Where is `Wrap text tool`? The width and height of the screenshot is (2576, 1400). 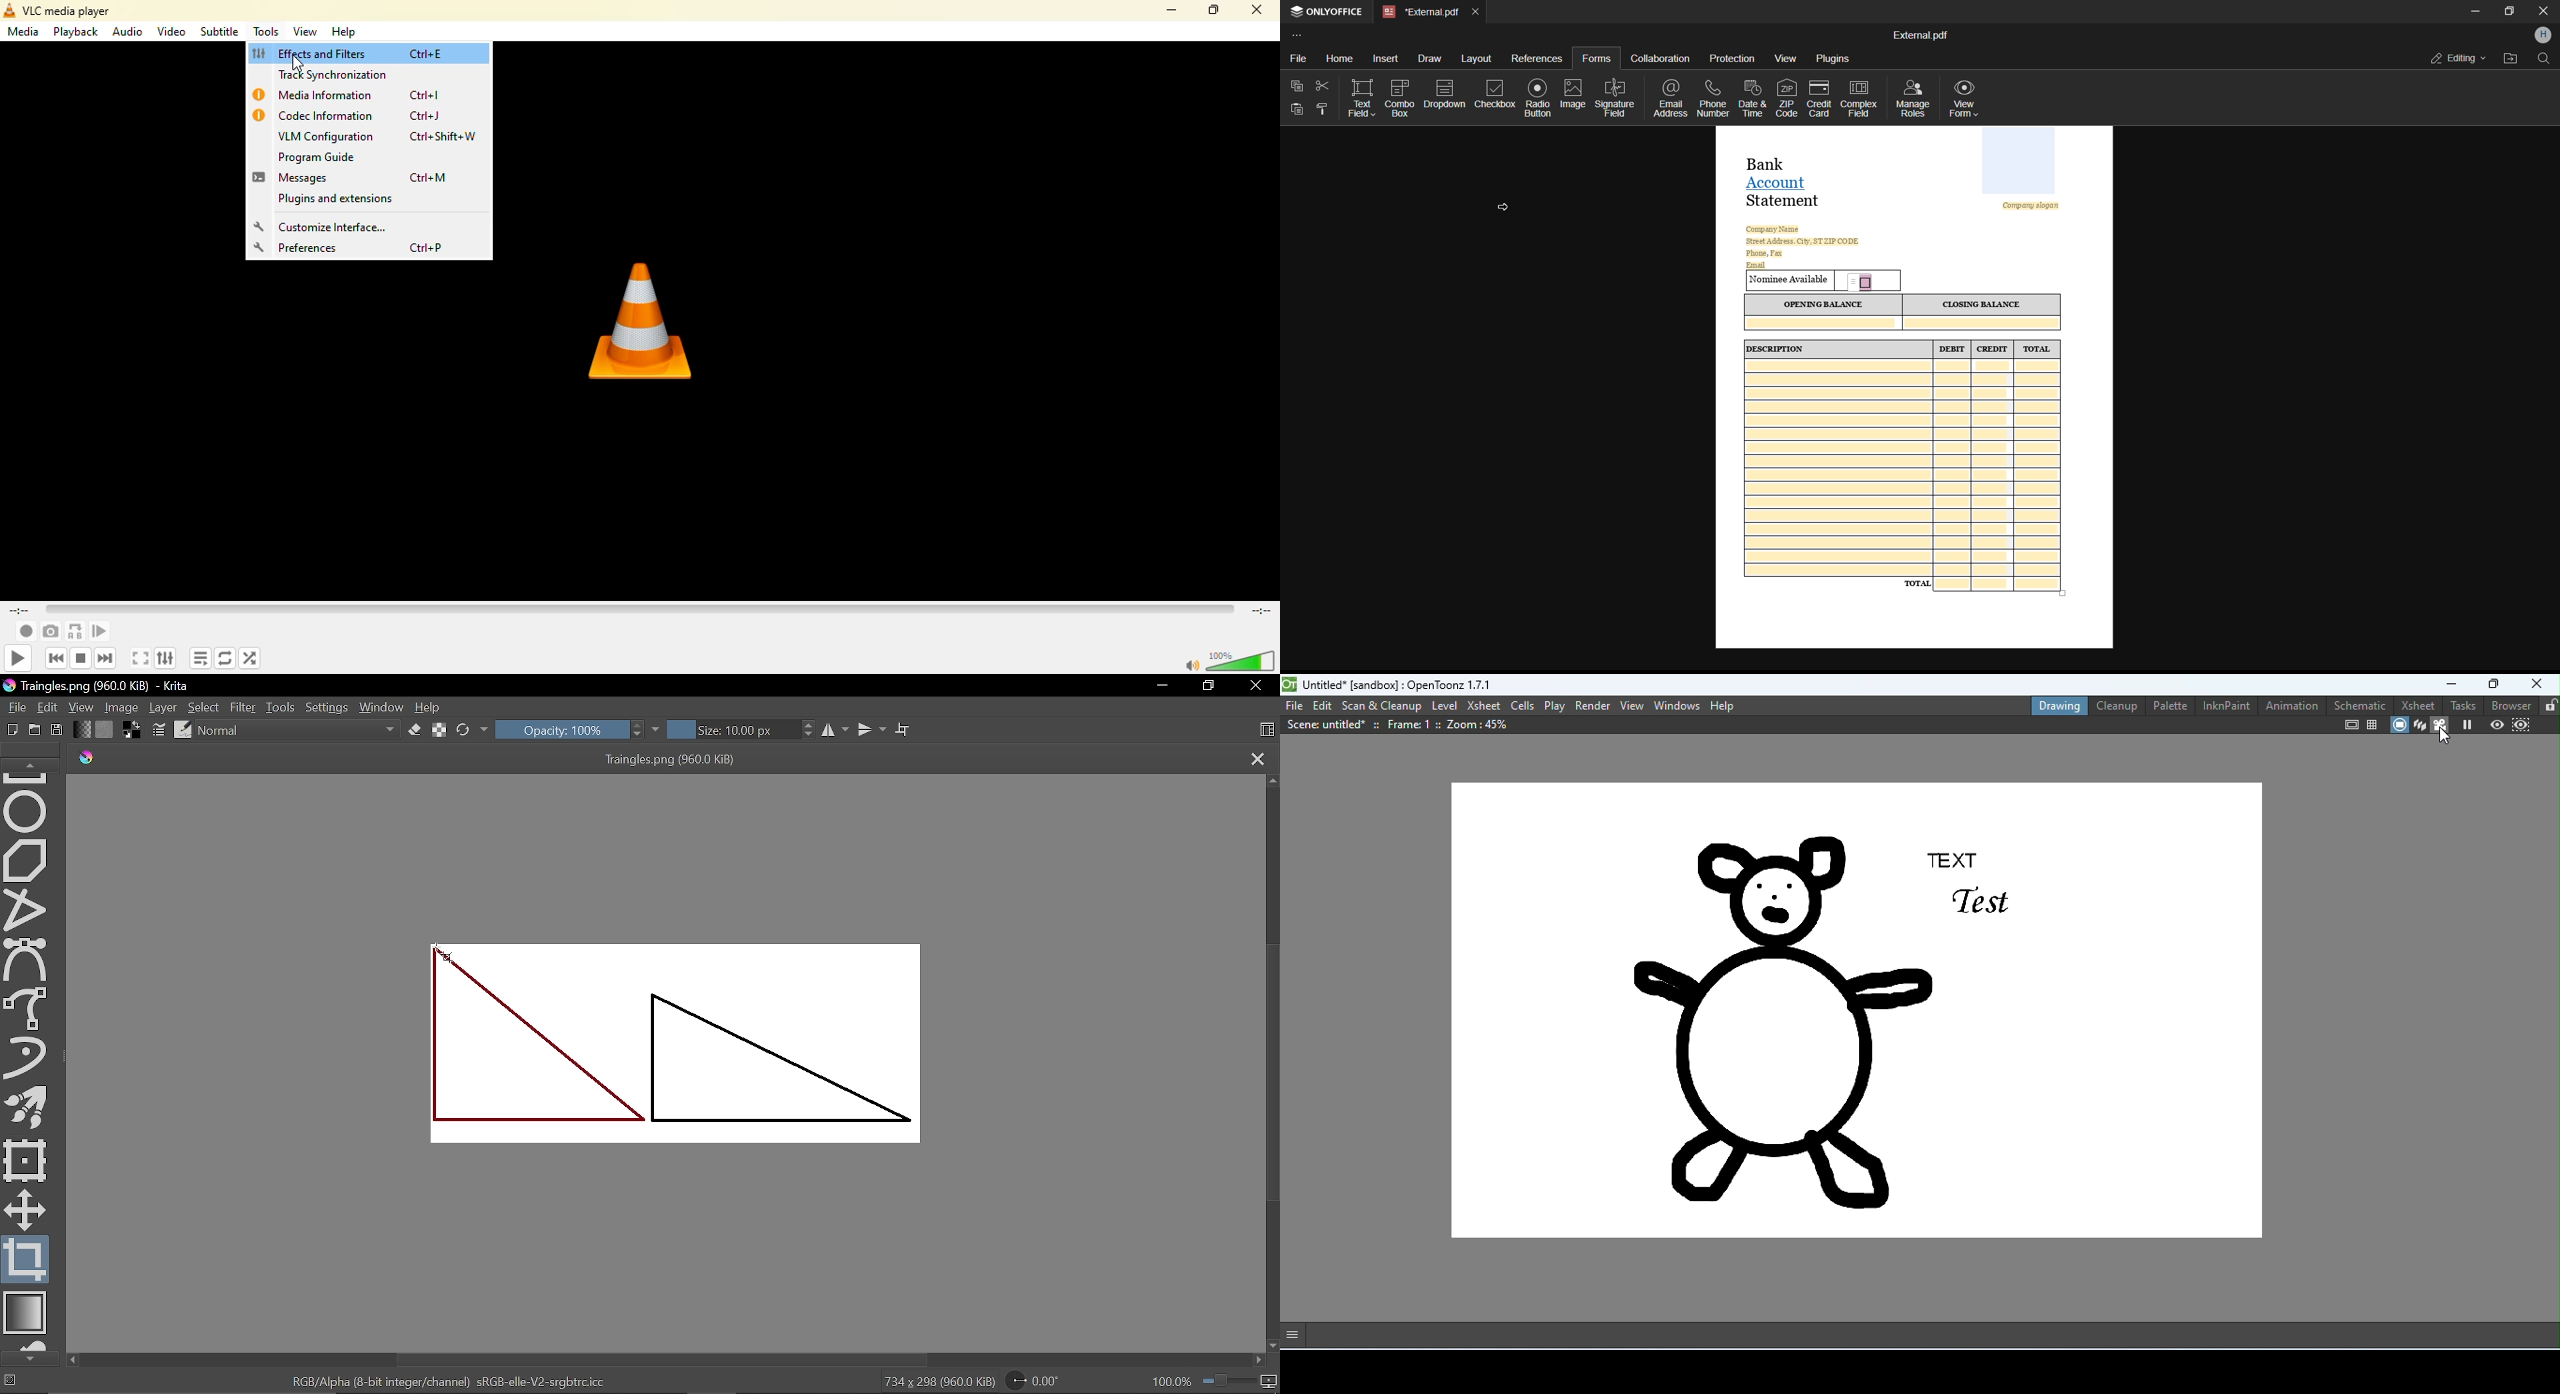
Wrap text tool is located at coordinates (903, 729).